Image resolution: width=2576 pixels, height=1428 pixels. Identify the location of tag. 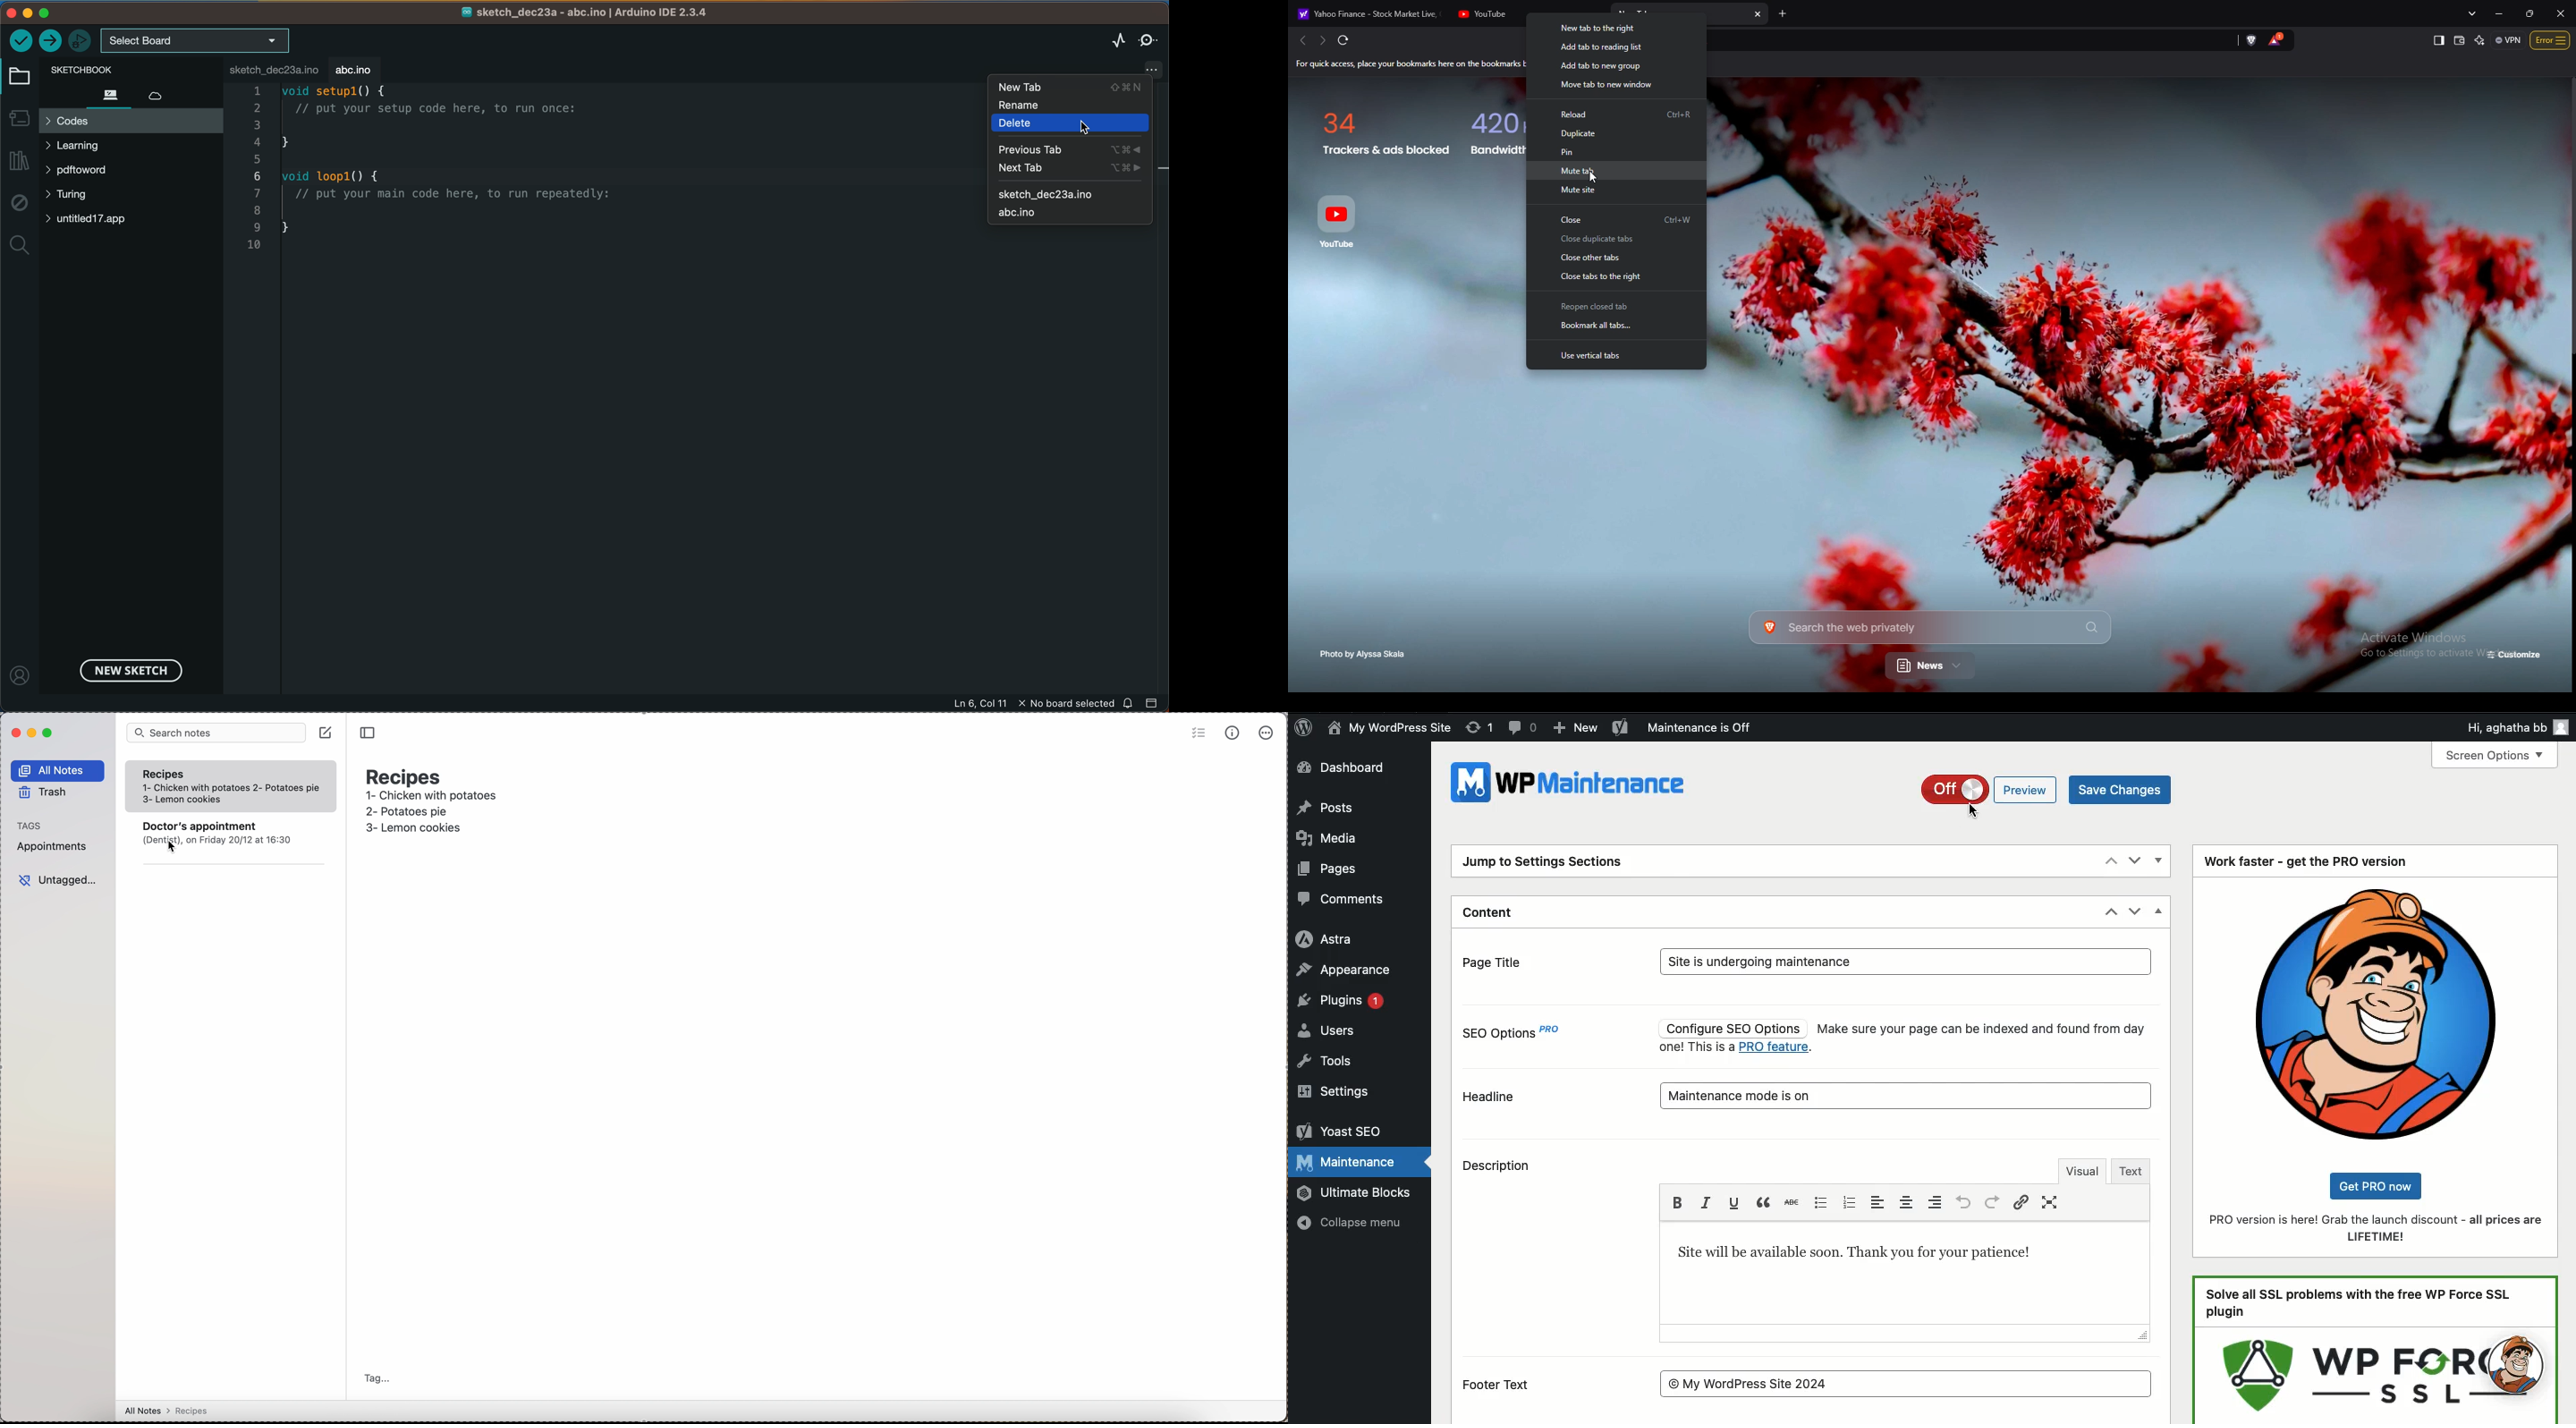
(377, 1379).